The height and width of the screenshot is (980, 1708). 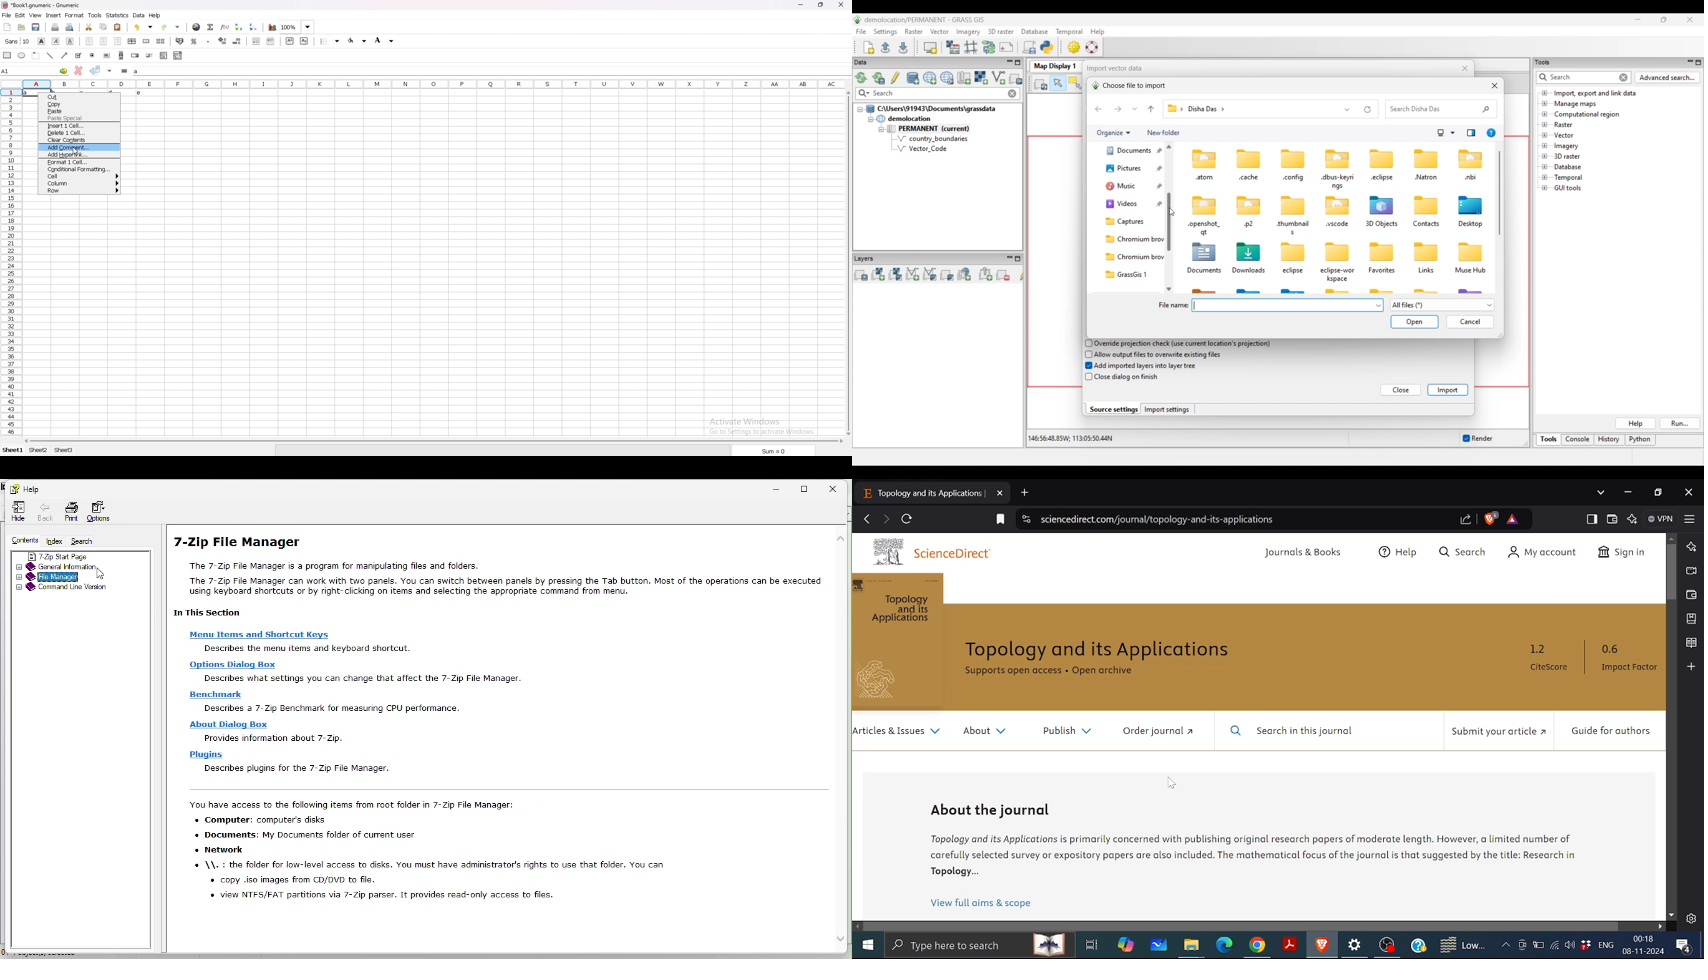 I want to click on slider, so click(x=150, y=56).